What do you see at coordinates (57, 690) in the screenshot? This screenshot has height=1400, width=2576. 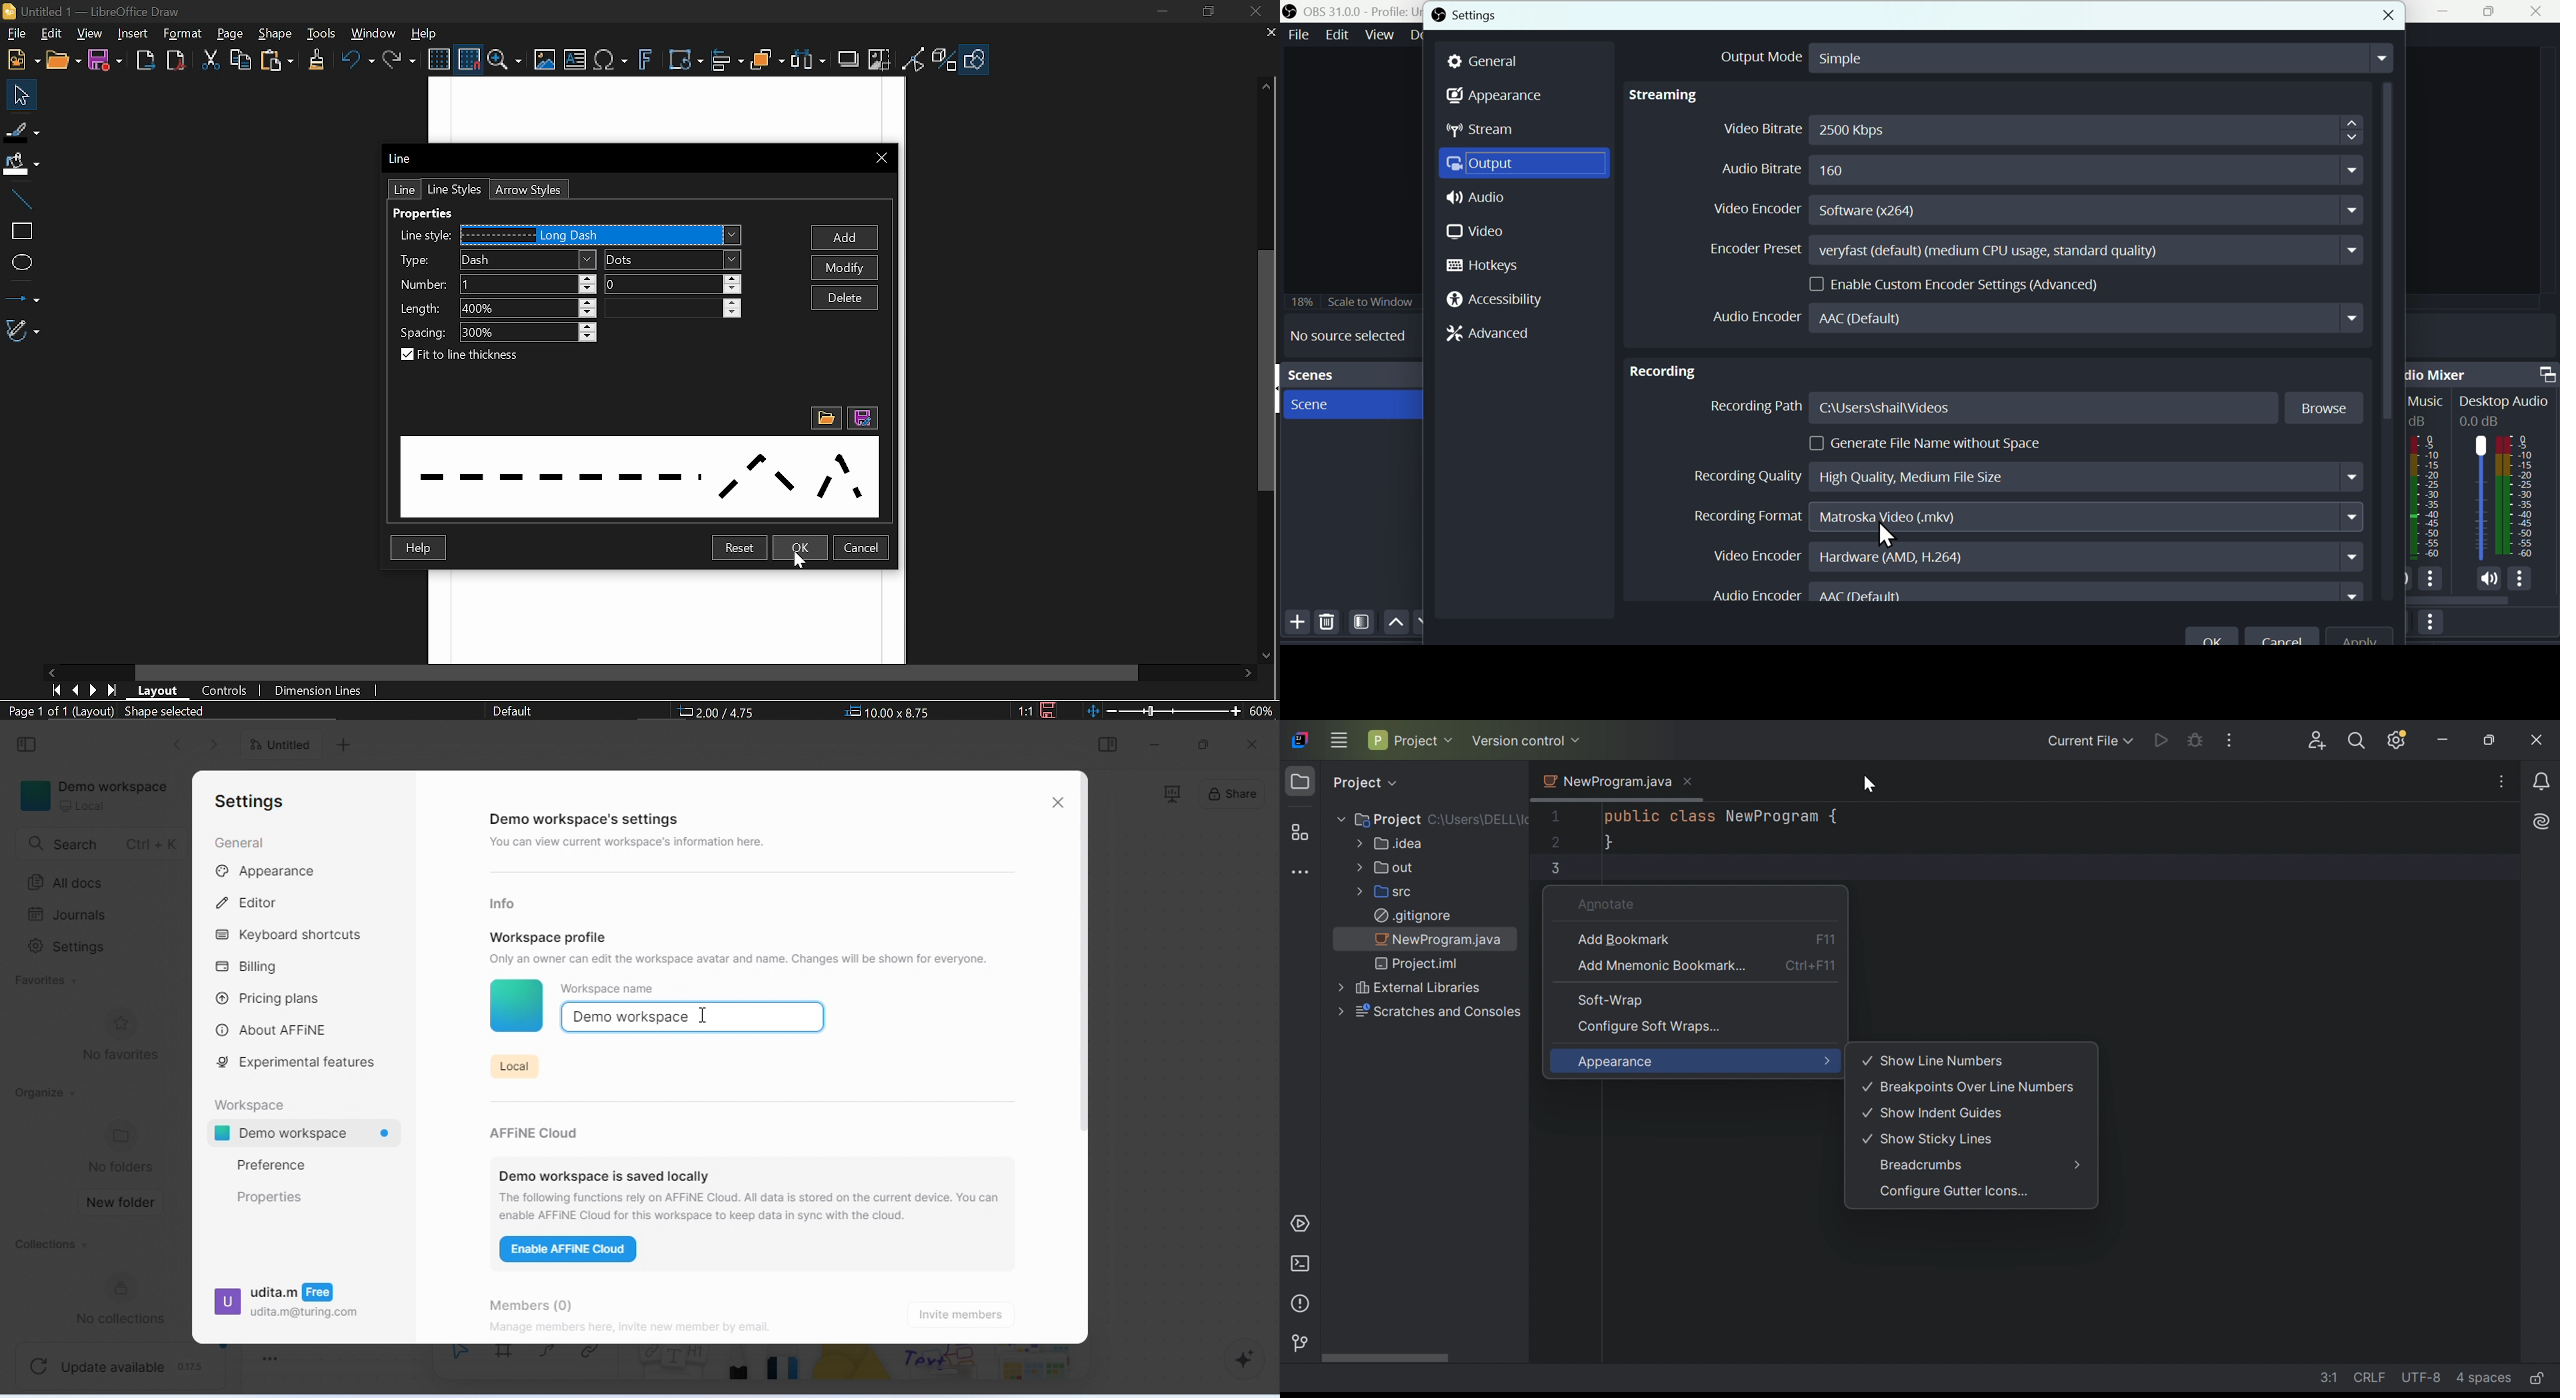 I see `First page` at bounding box center [57, 690].